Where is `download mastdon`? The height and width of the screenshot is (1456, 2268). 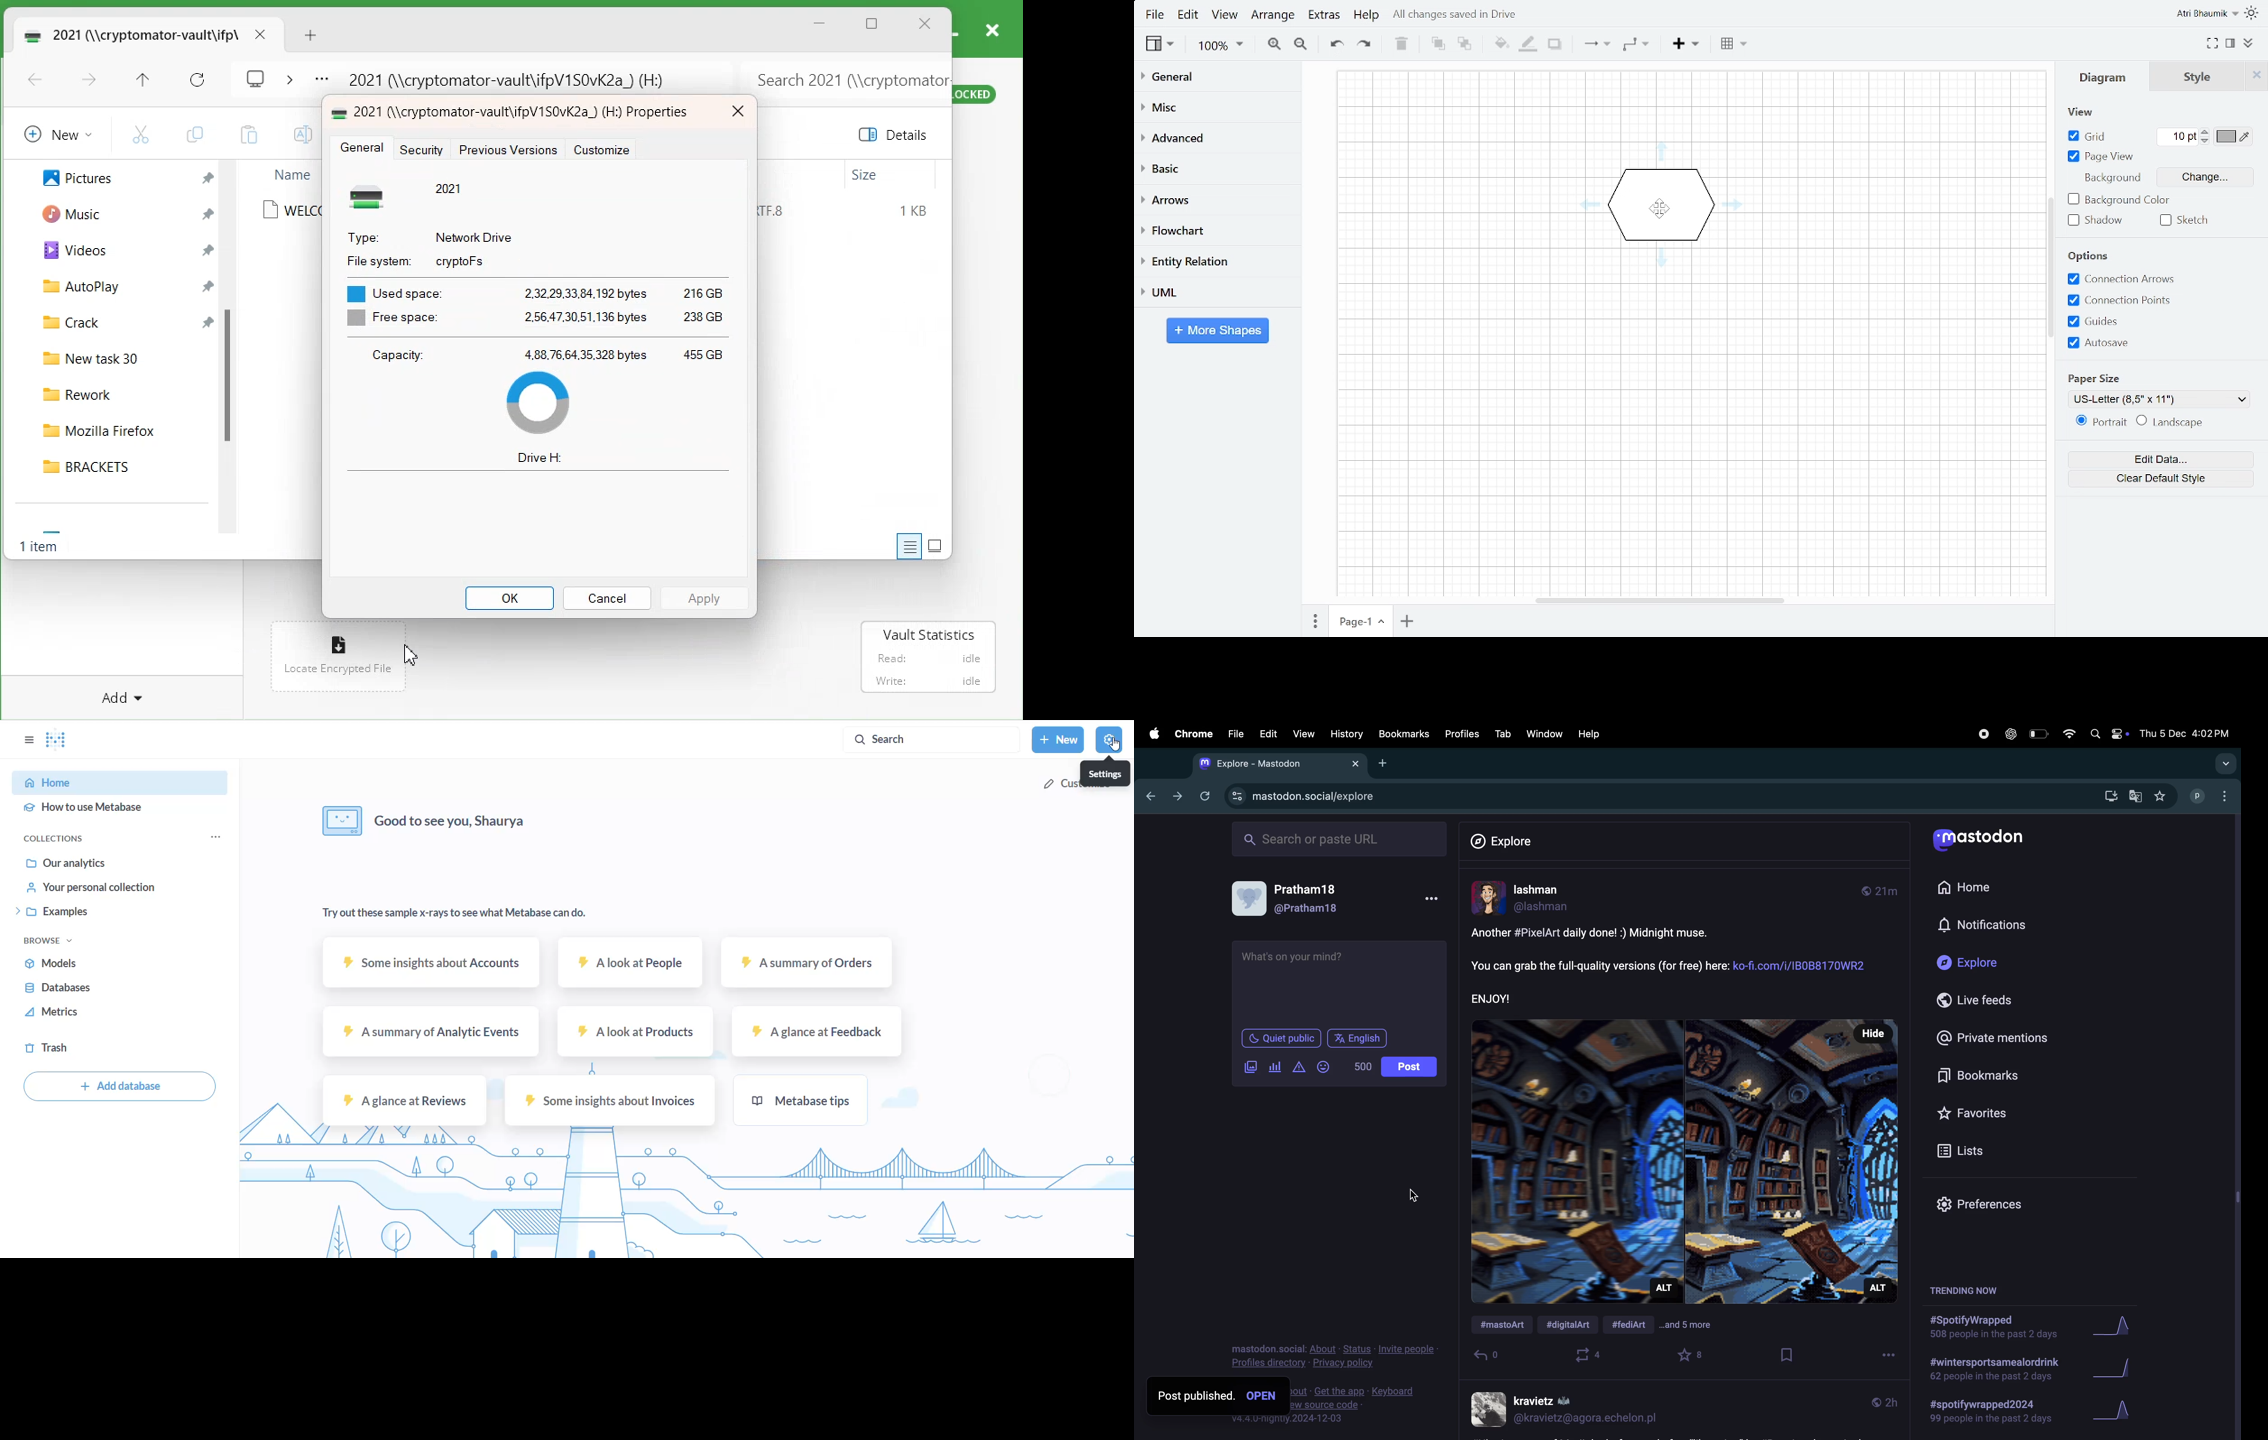 download mastdon is located at coordinates (2109, 795).